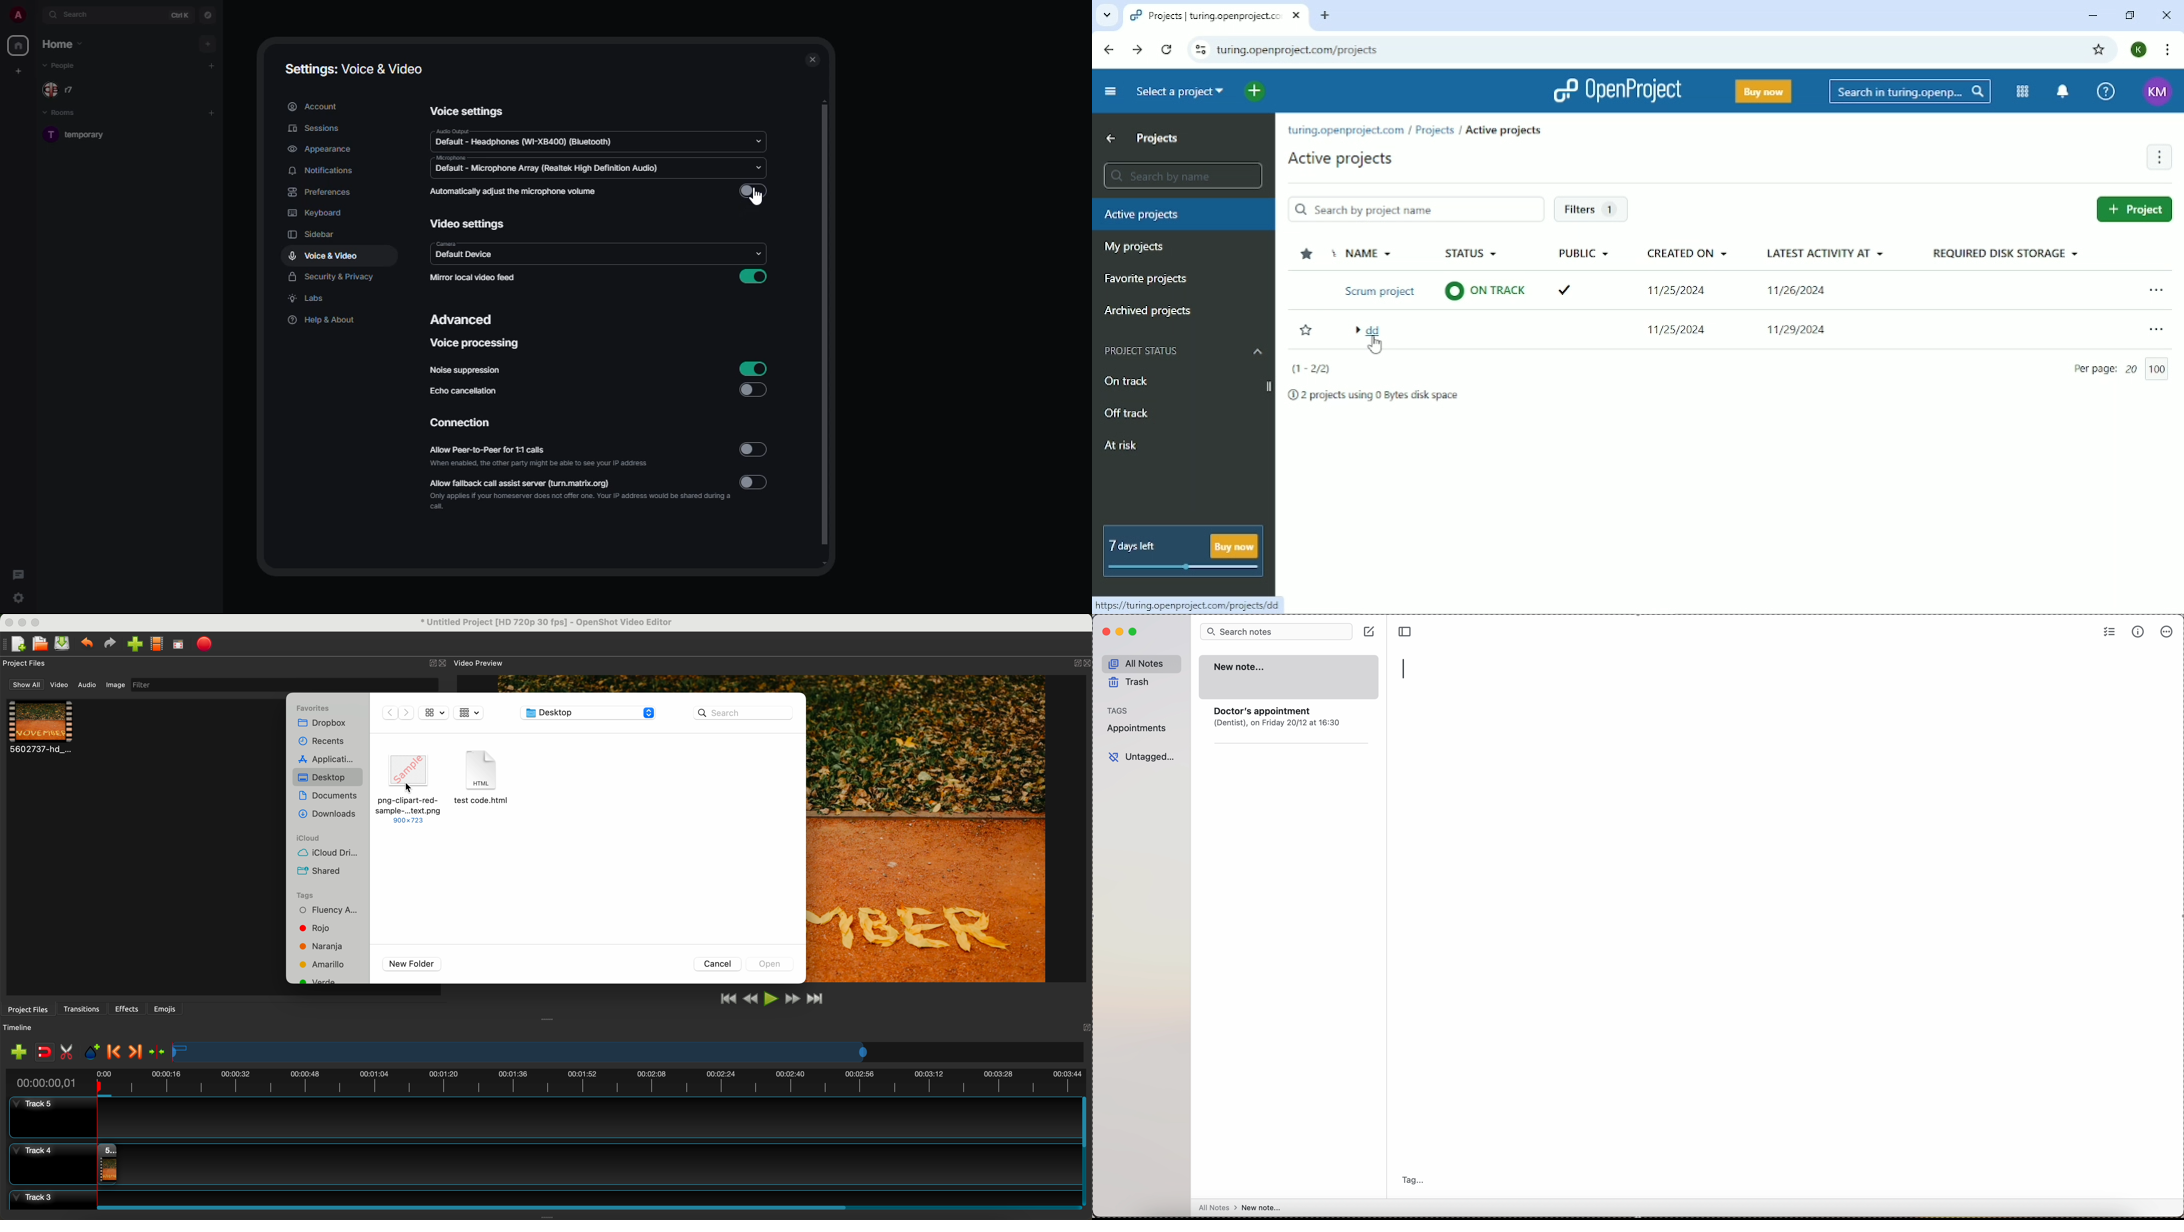  Describe the element at coordinates (1324, 16) in the screenshot. I see `New tab` at that location.